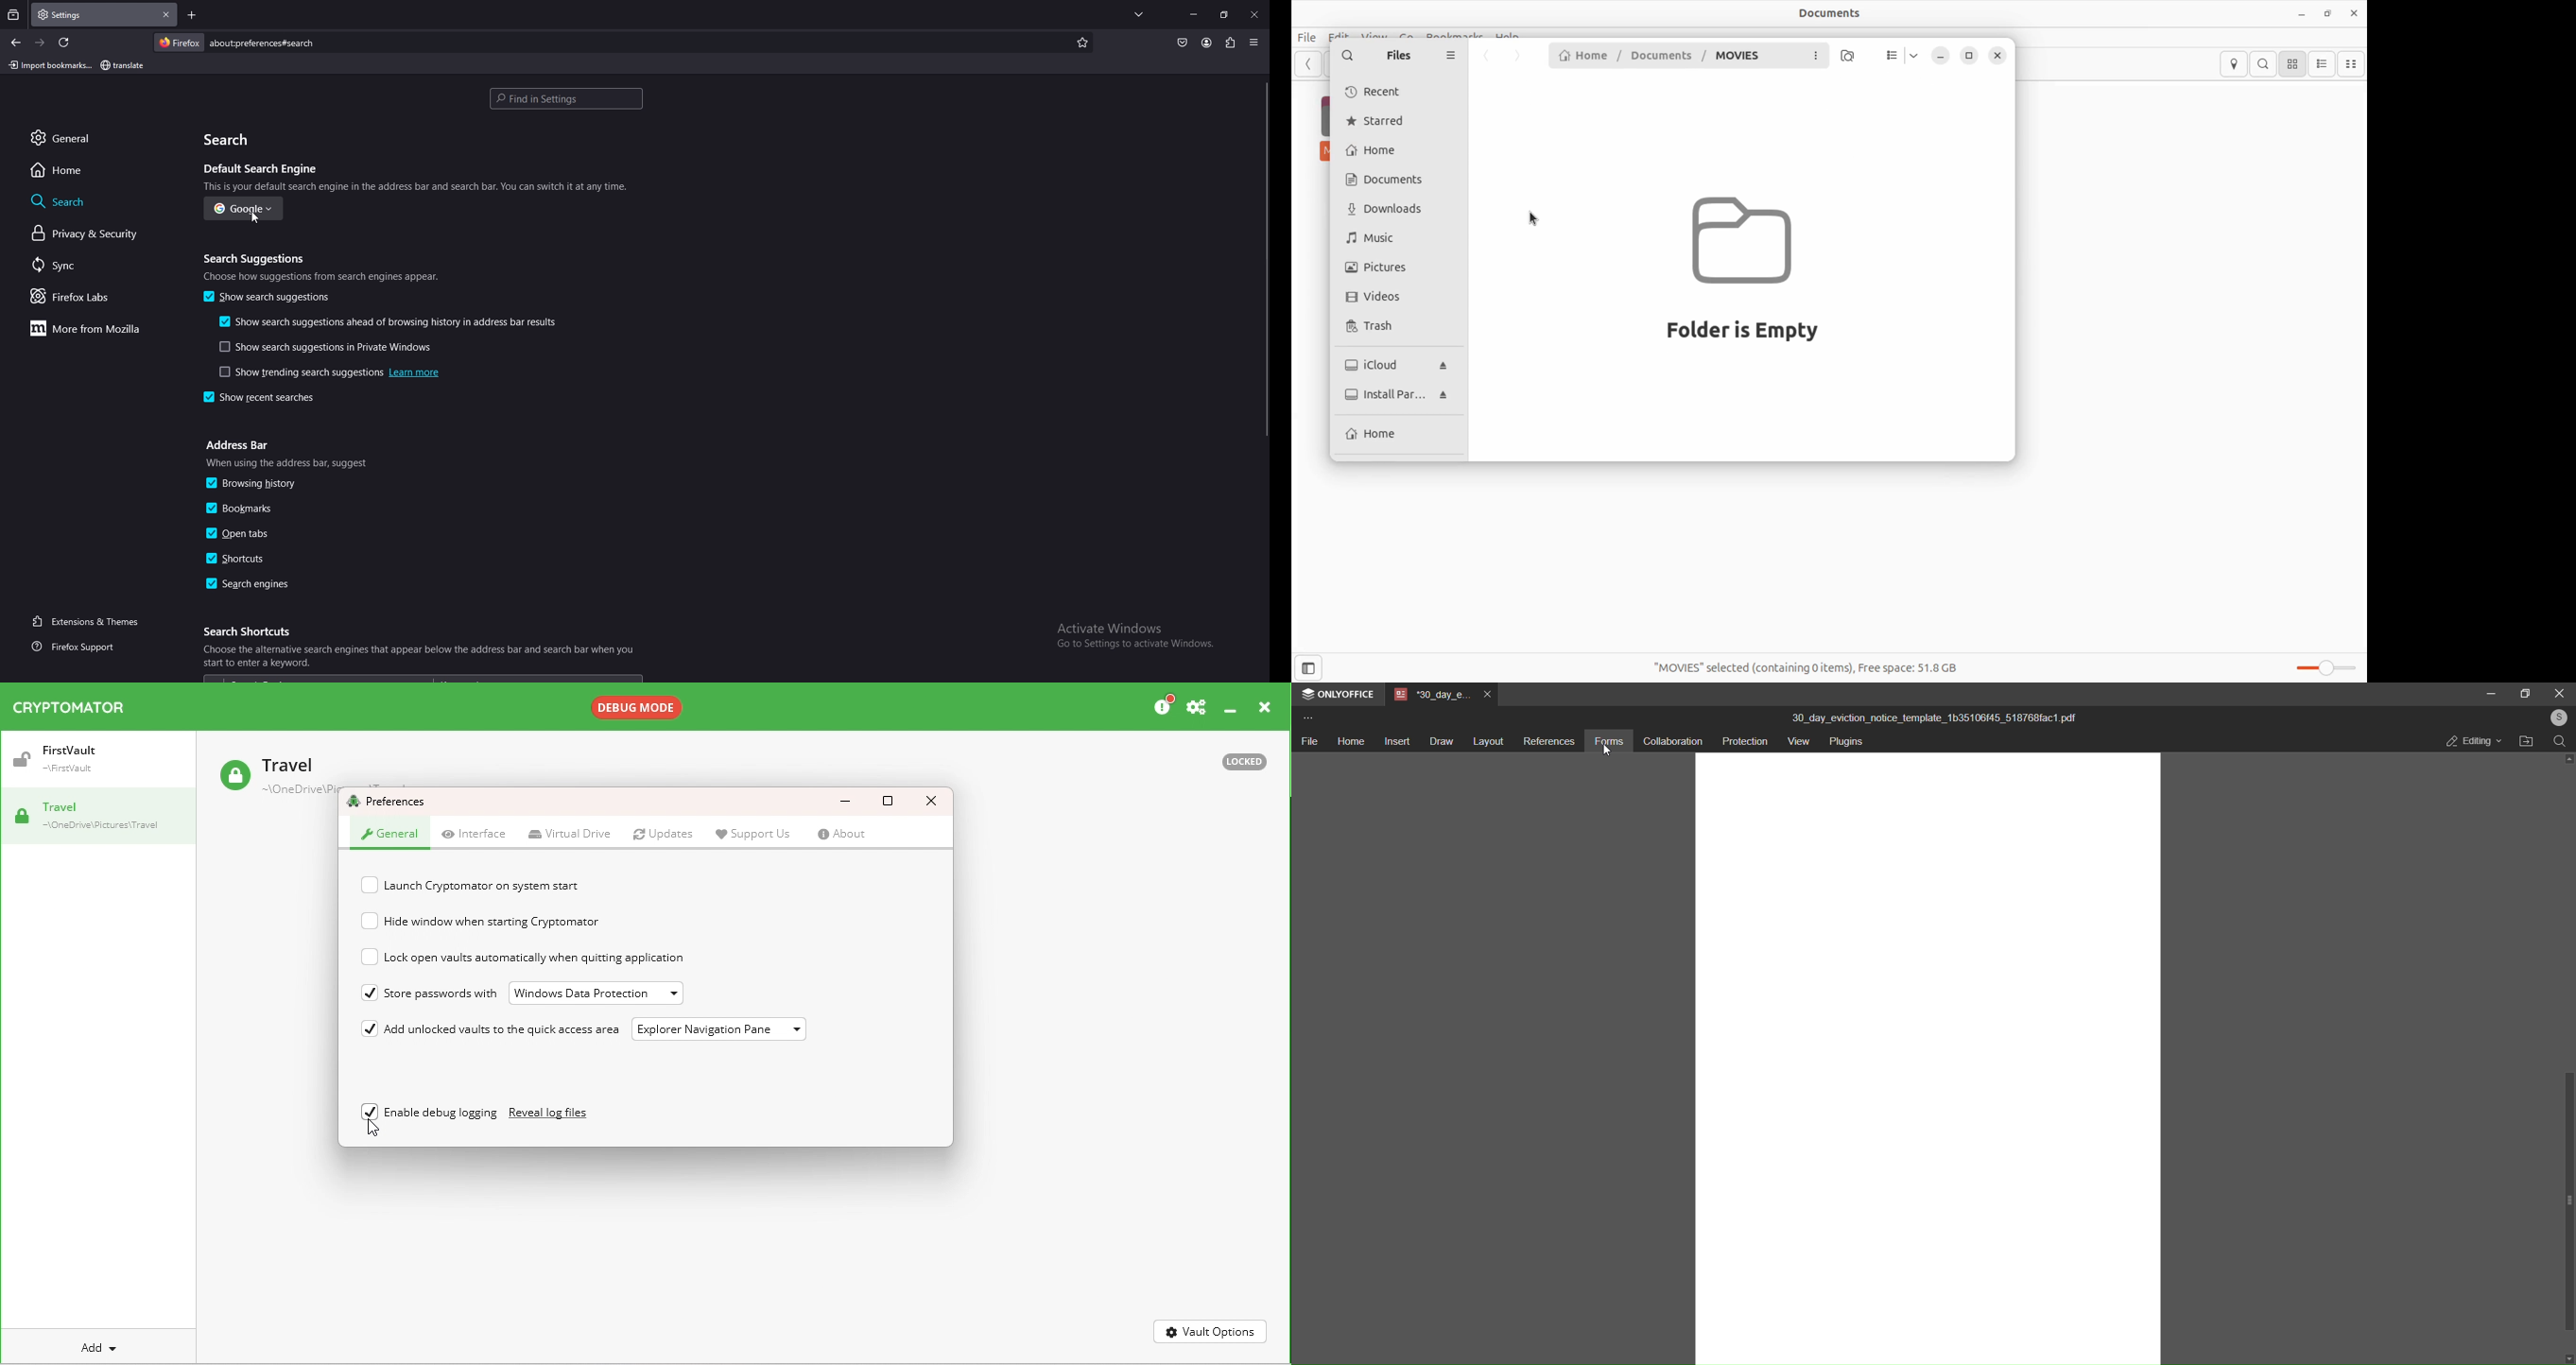 The height and width of the screenshot is (1372, 2576). I want to click on logo, so click(1307, 693).